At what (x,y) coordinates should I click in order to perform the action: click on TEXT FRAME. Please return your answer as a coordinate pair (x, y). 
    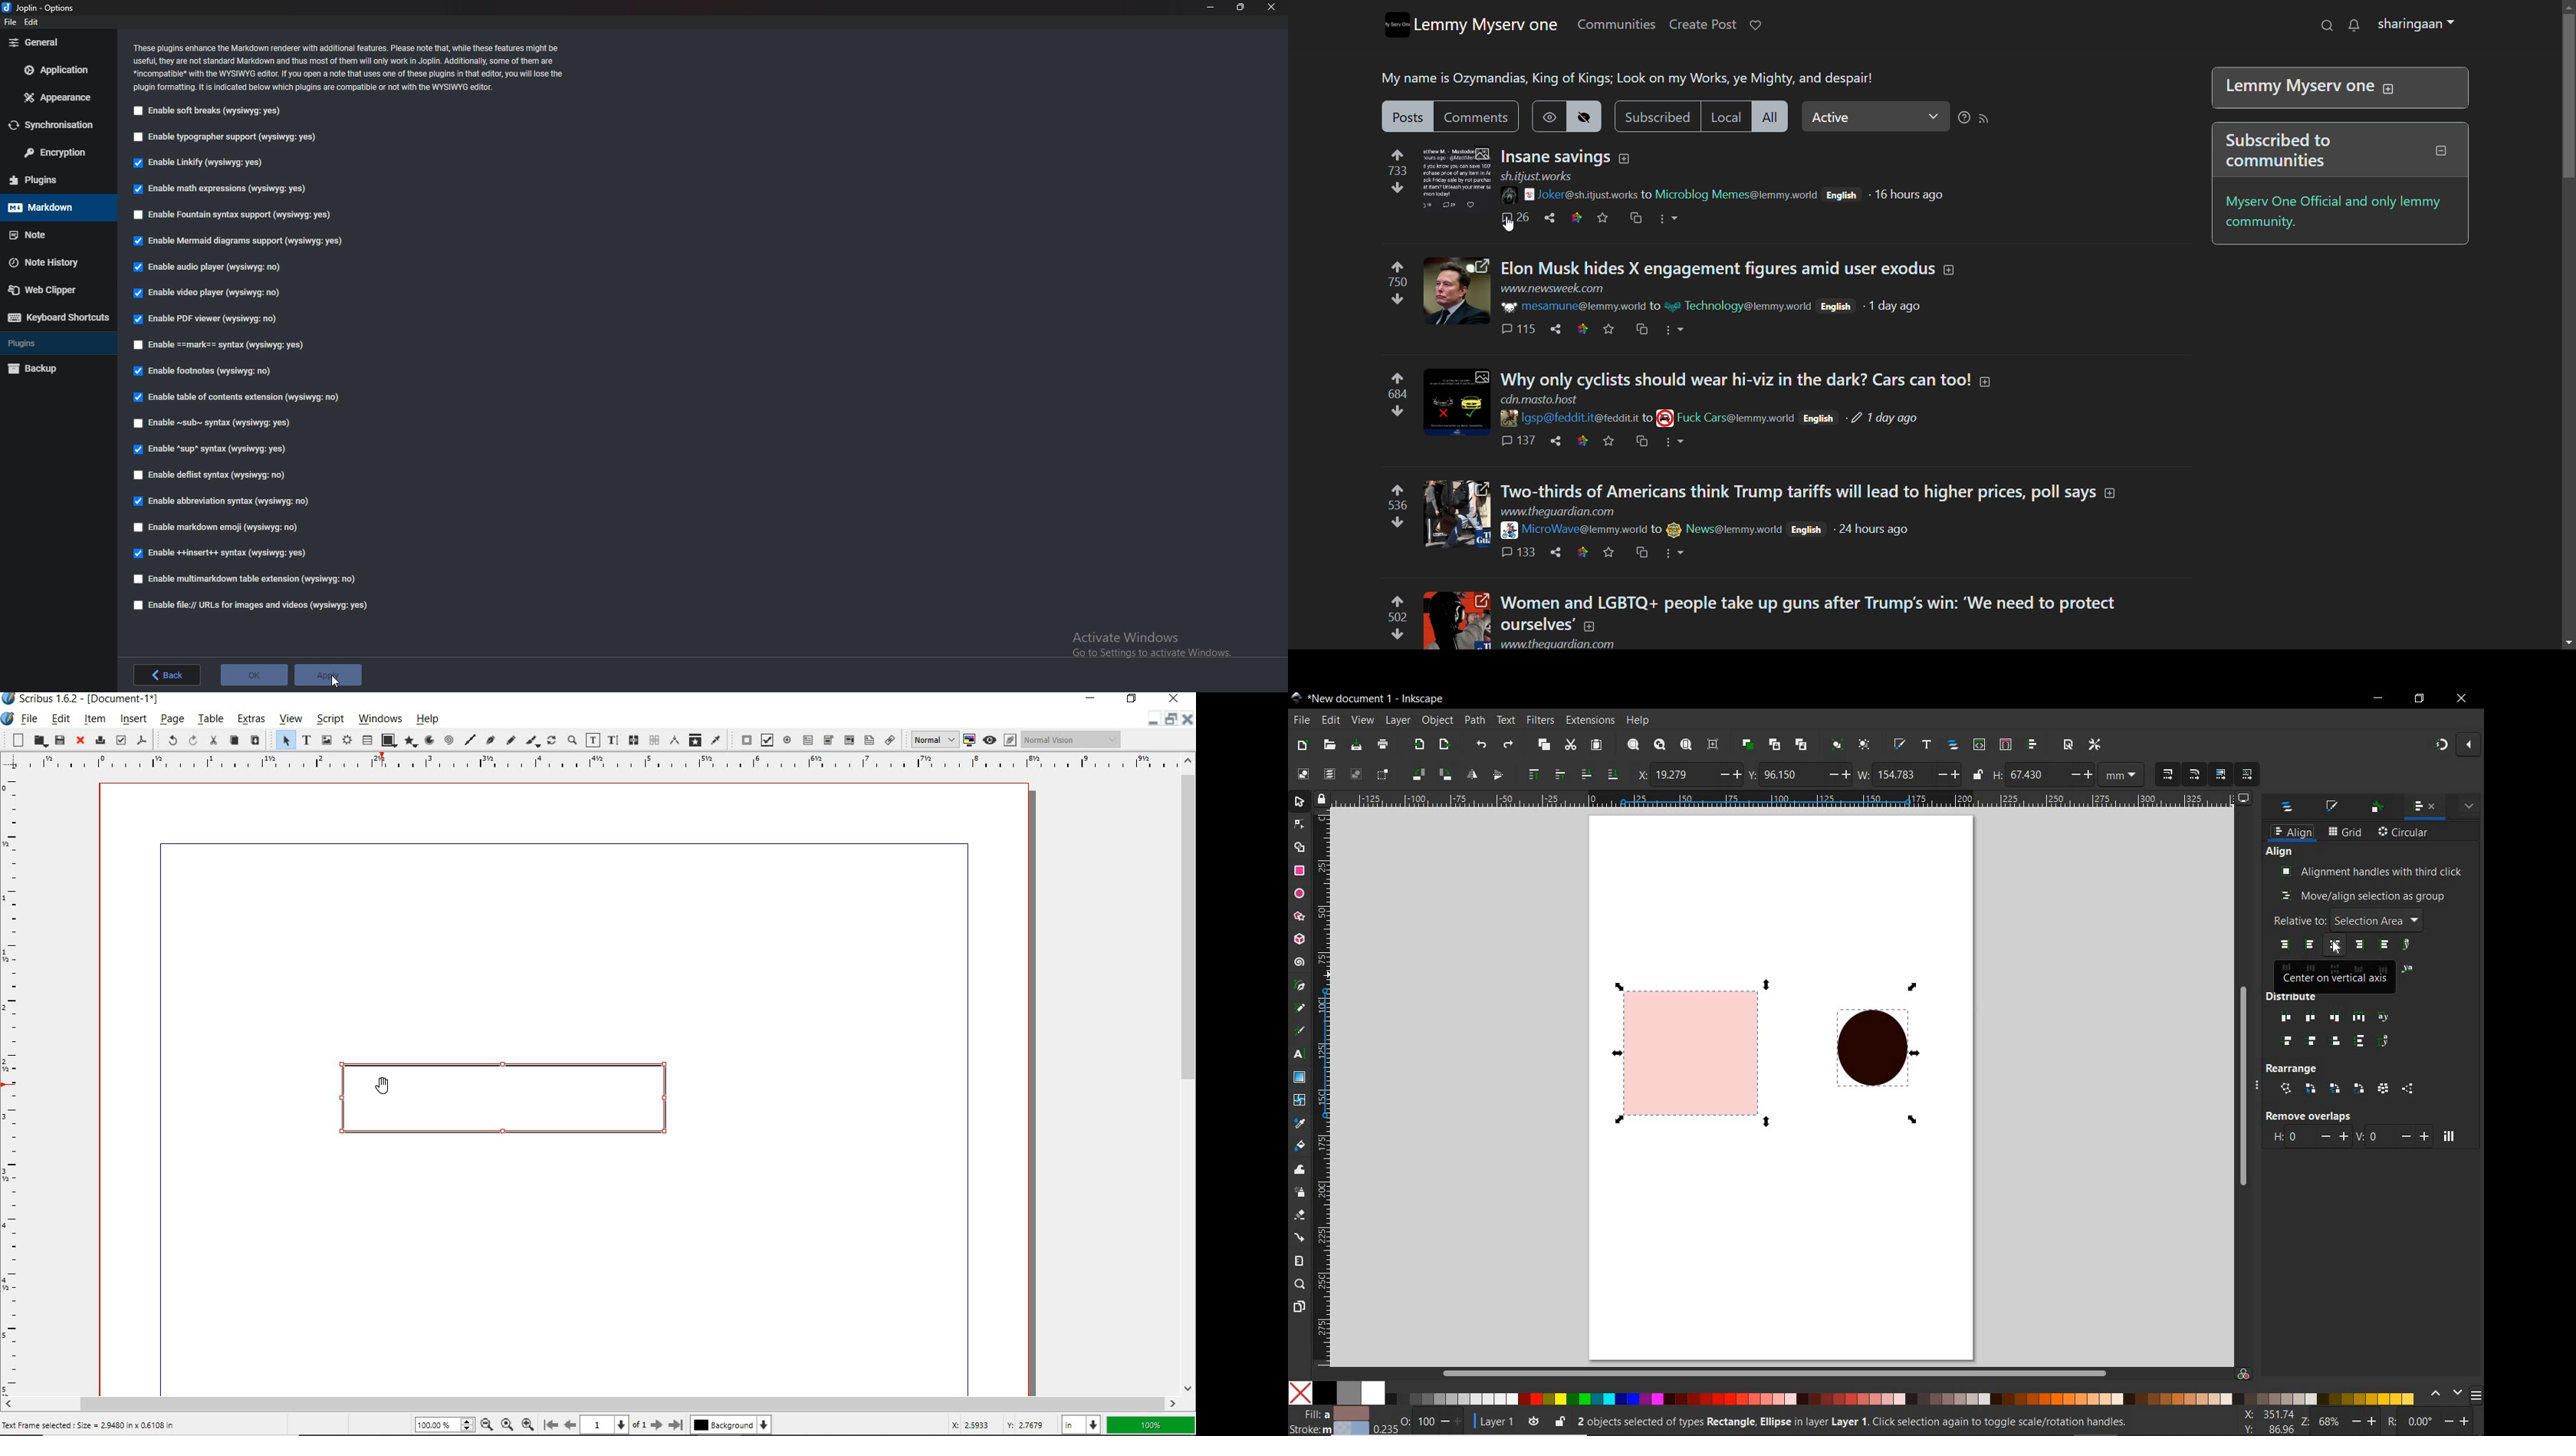
    Looking at the image, I should click on (501, 1098).